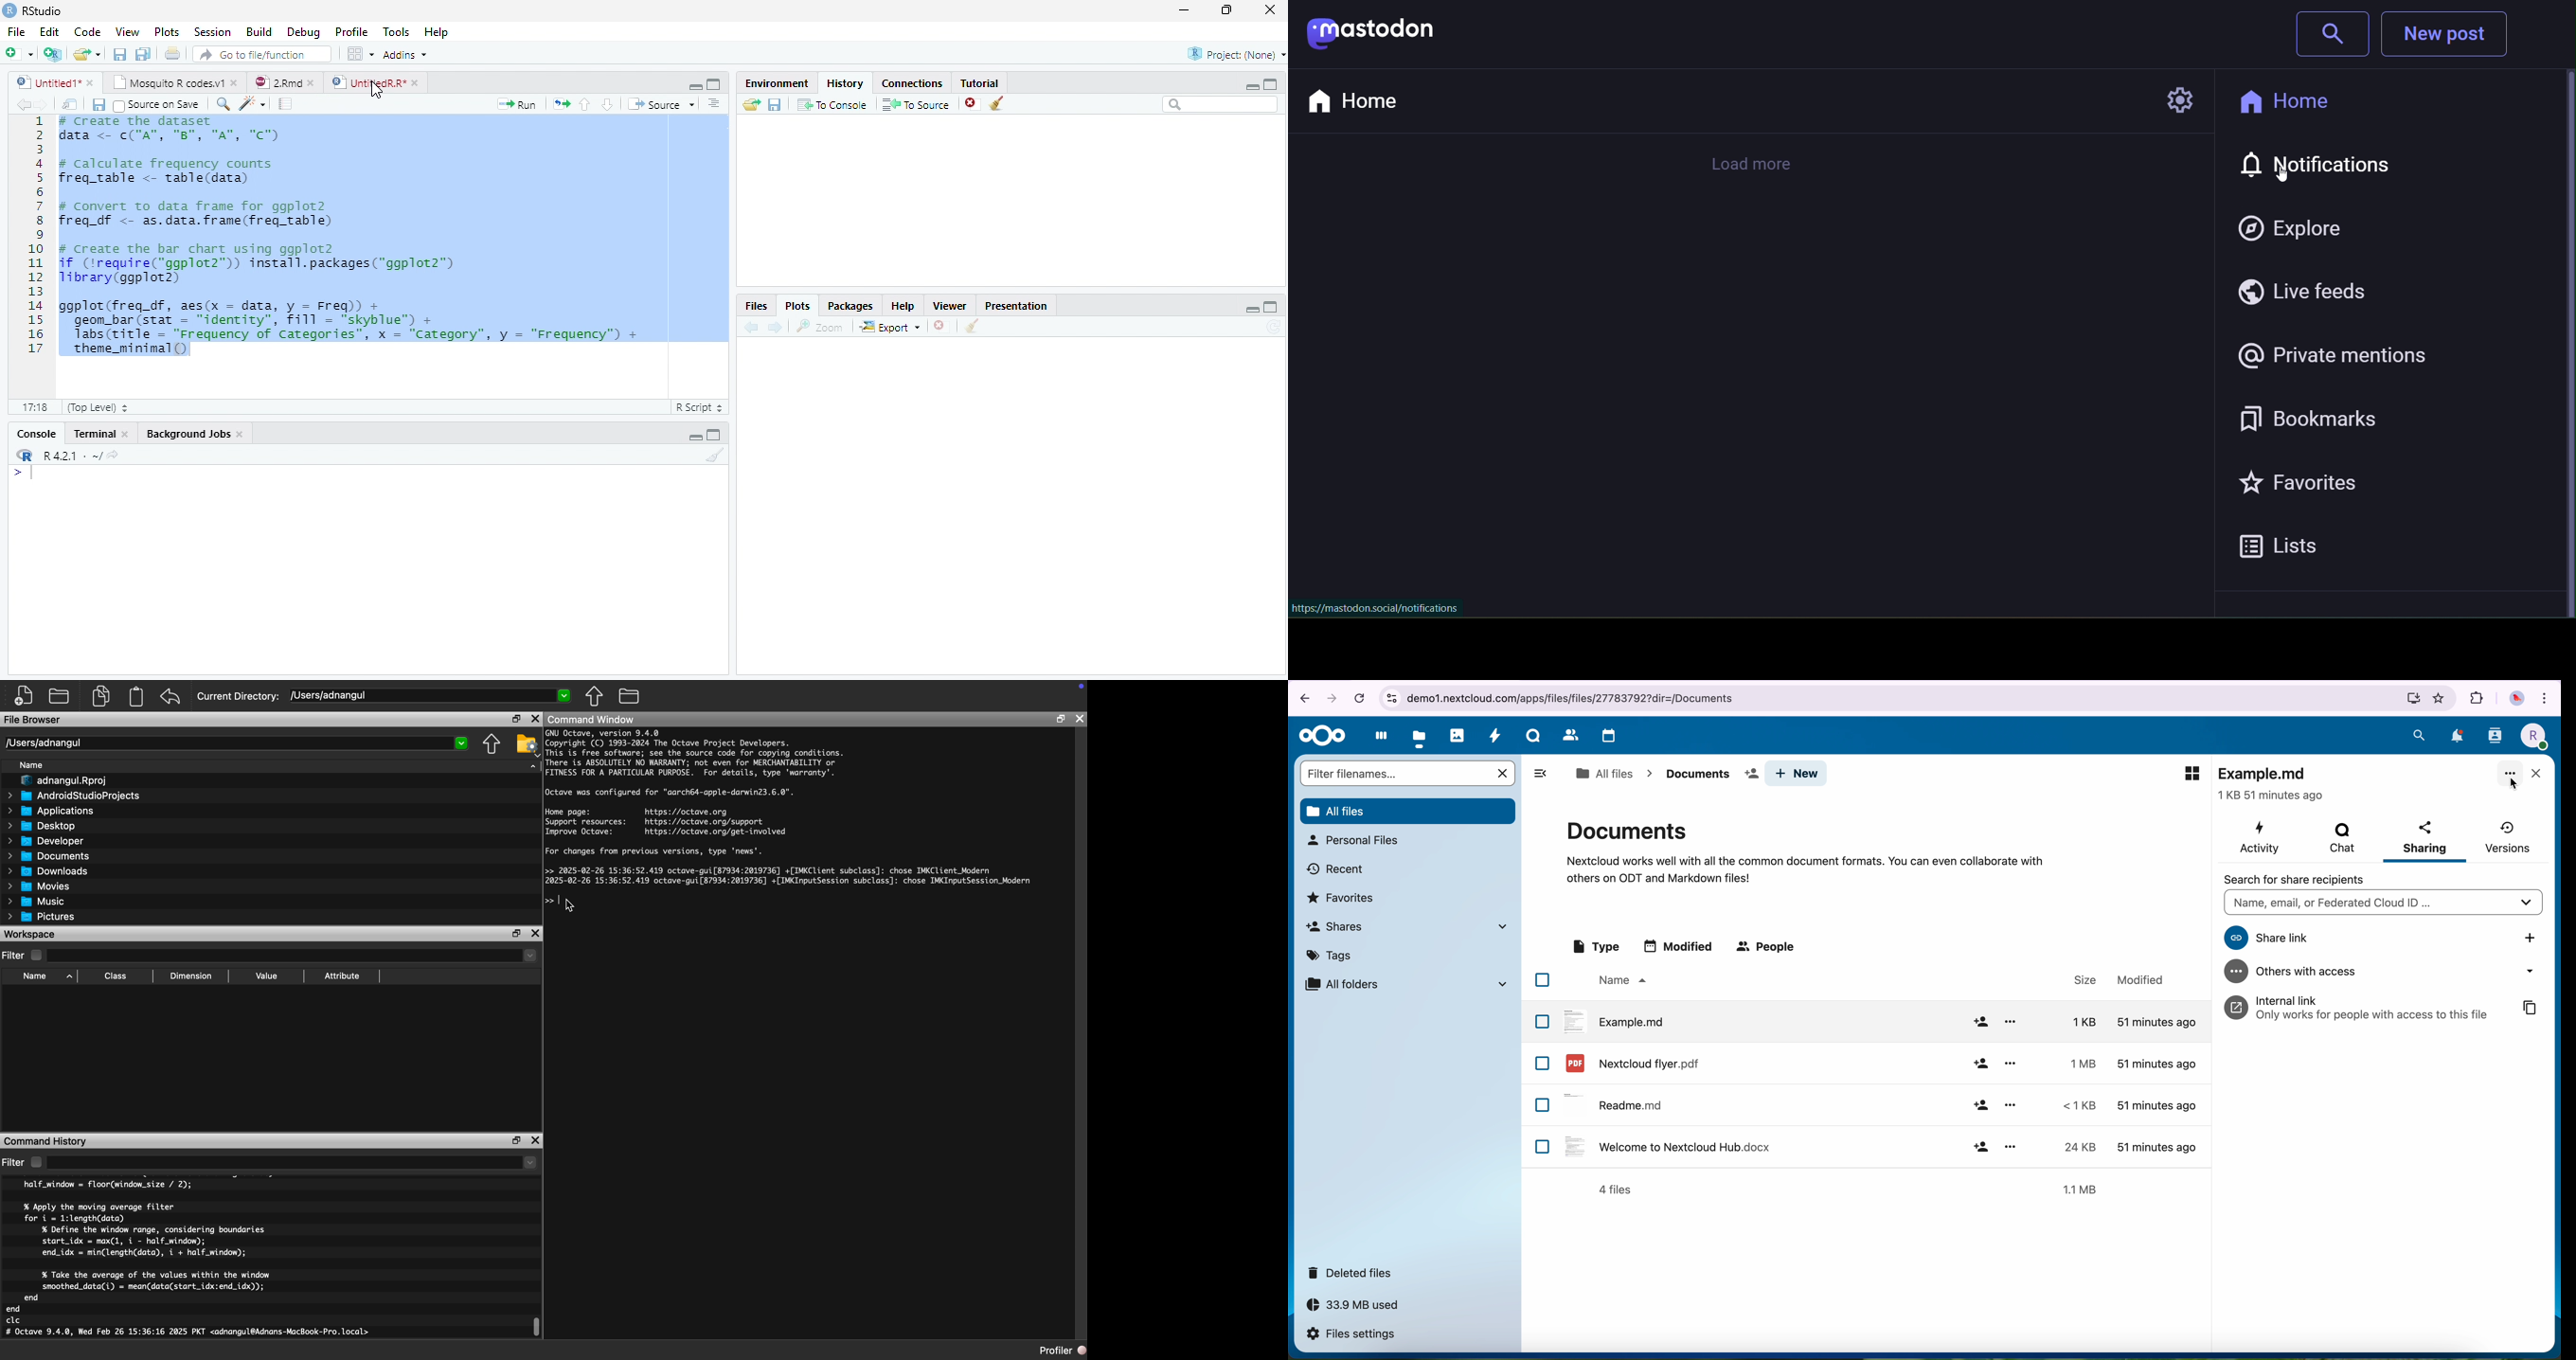 Image resolution: width=2576 pixels, height=1372 pixels. I want to click on To source, so click(918, 104).